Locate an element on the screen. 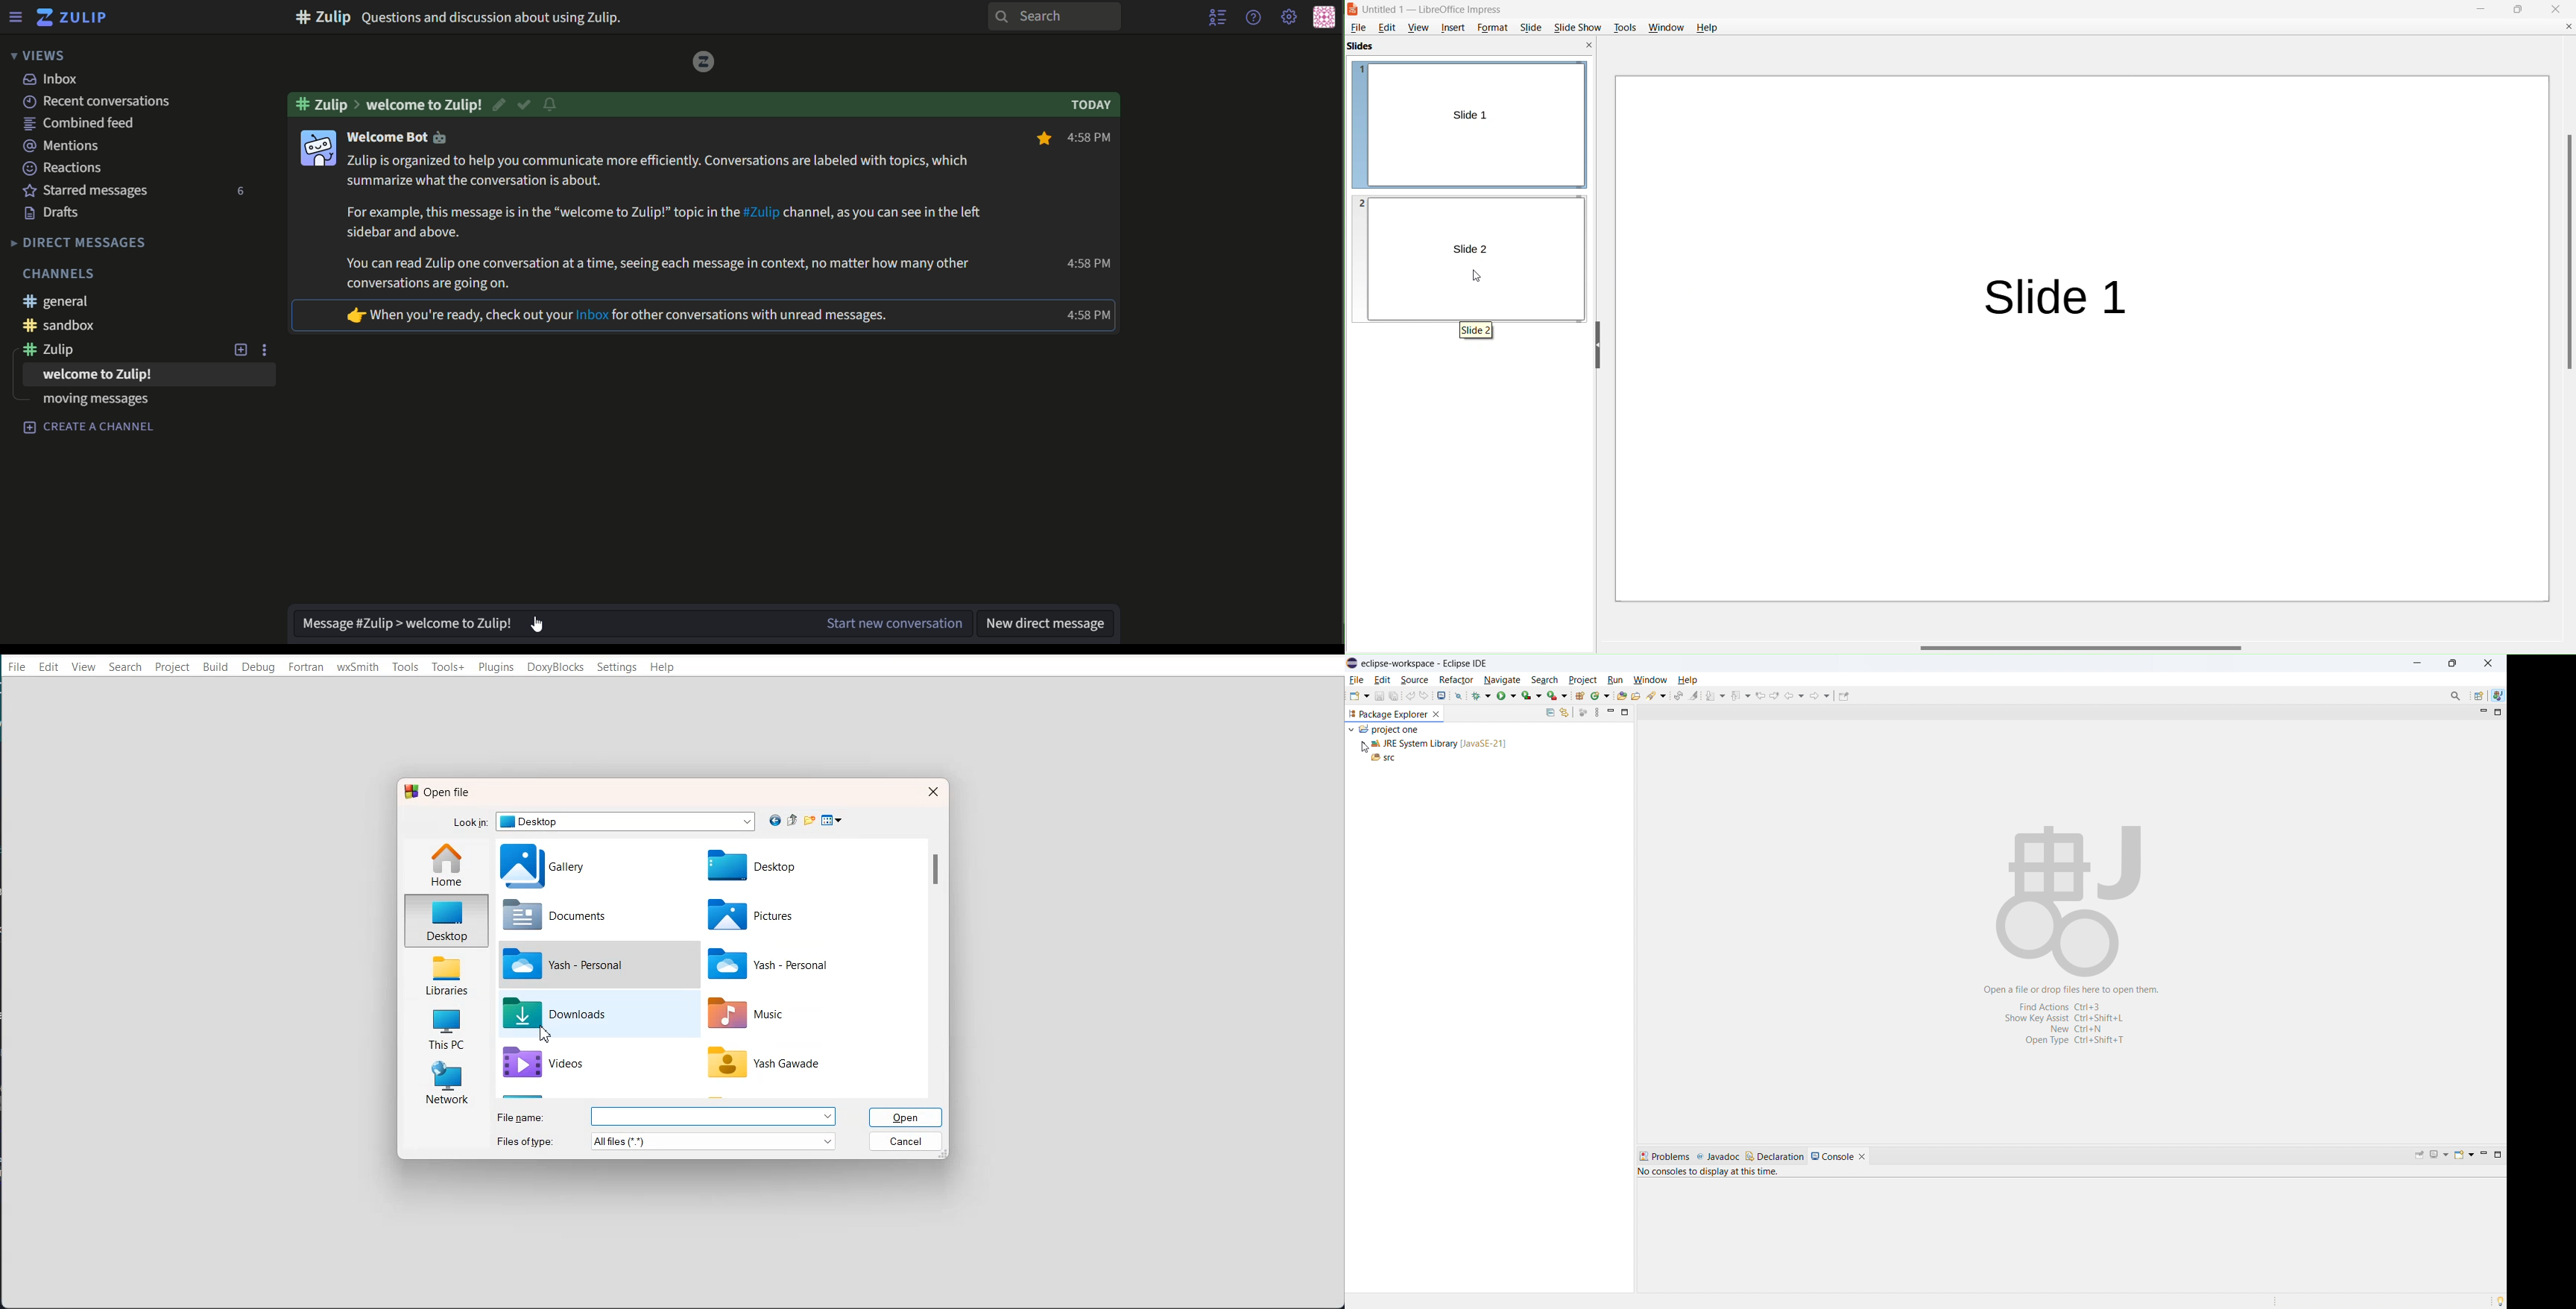  text box is located at coordinates (636, 624).